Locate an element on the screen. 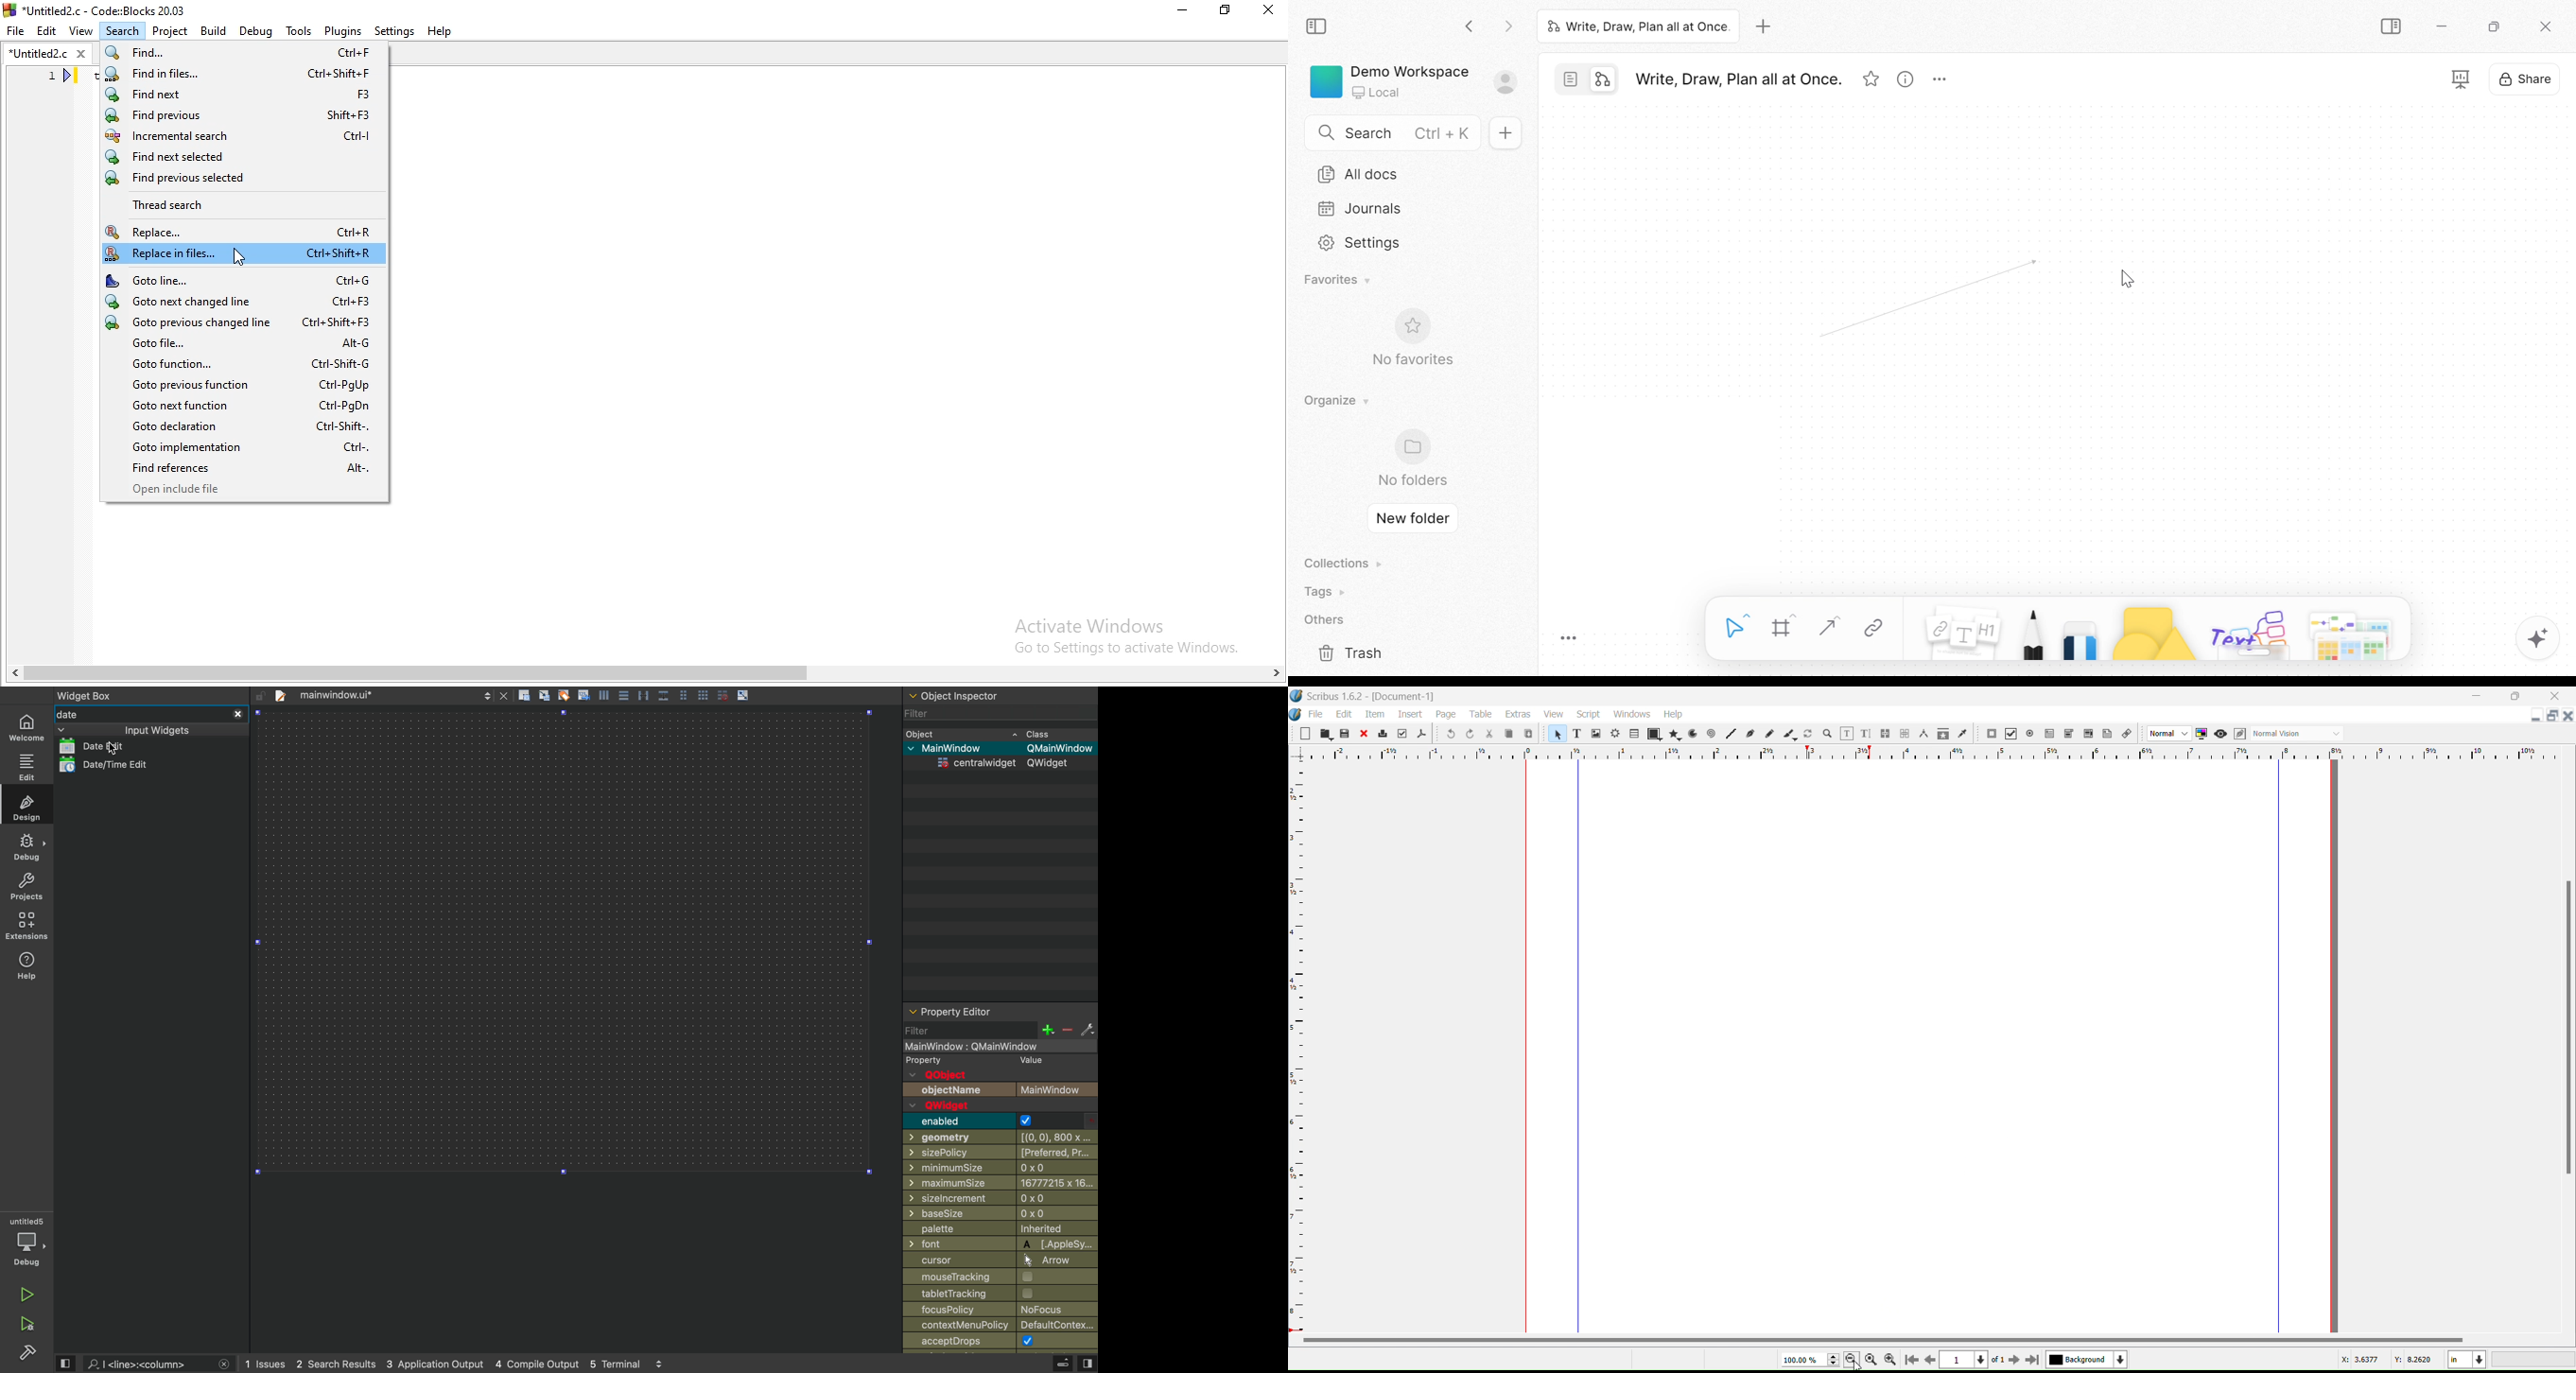  palette is located at coordinates (1000, 1229).